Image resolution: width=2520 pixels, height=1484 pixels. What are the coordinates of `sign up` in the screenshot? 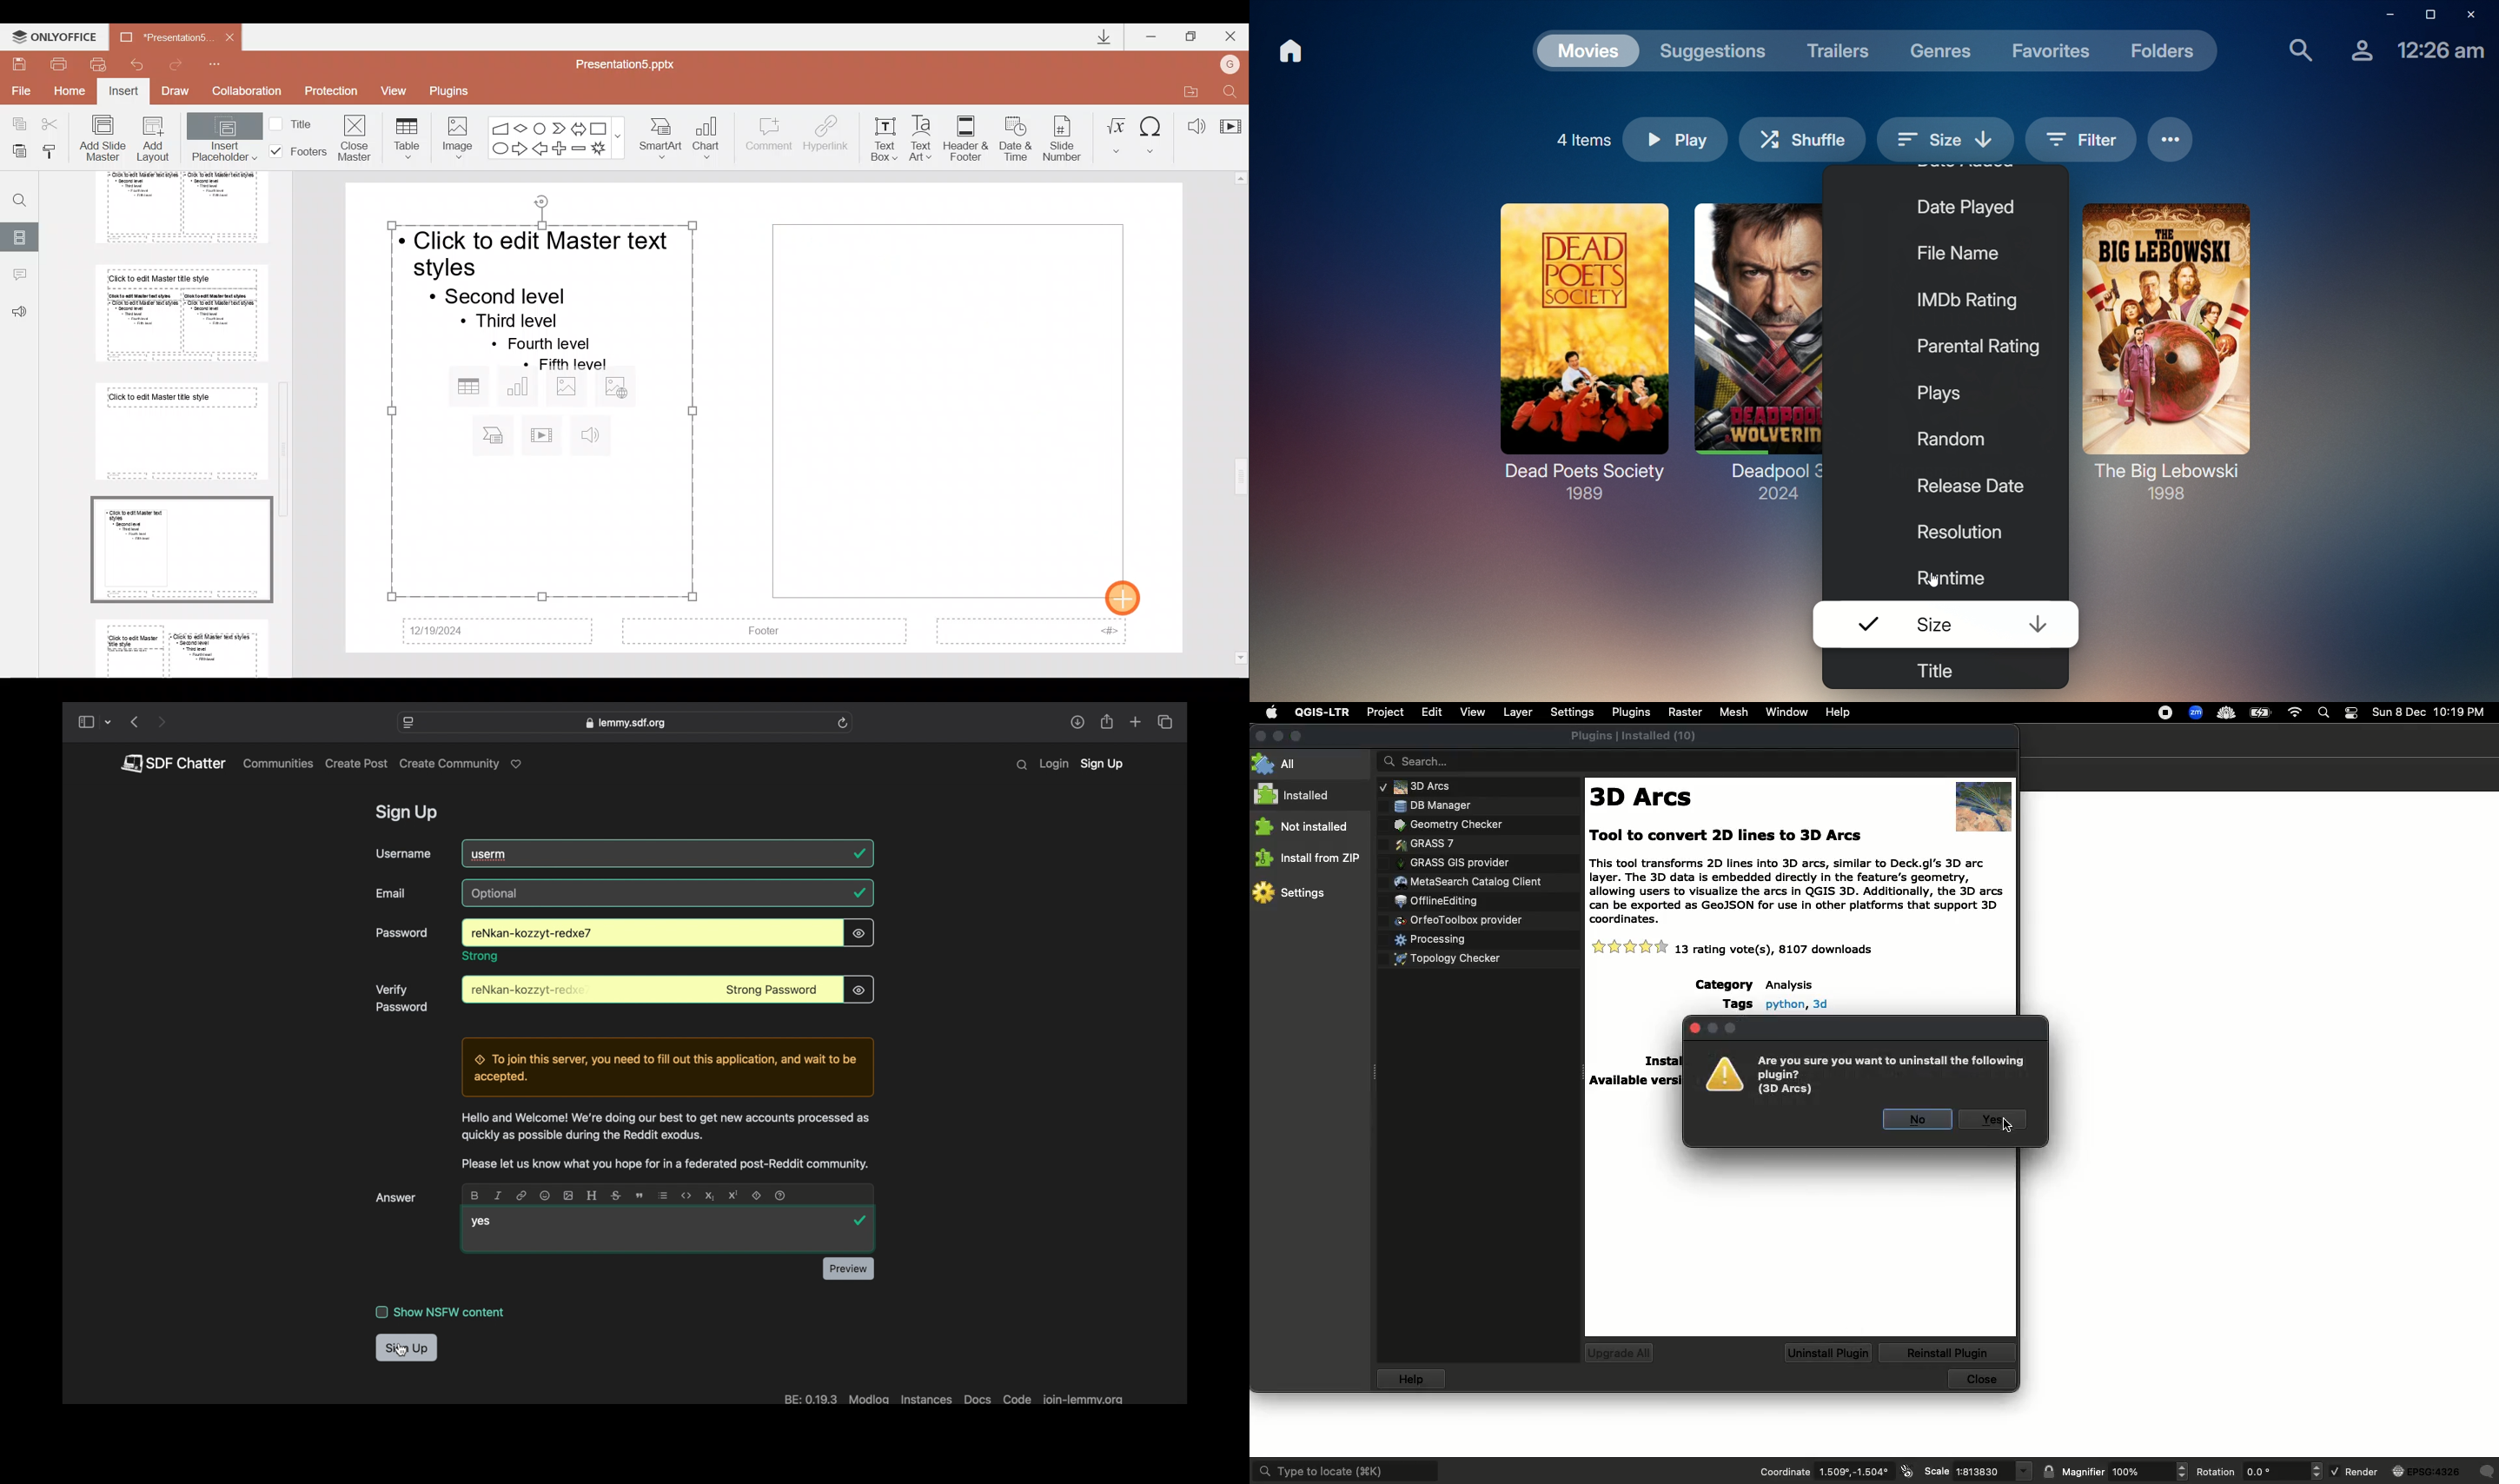 It's located at (409, 814).